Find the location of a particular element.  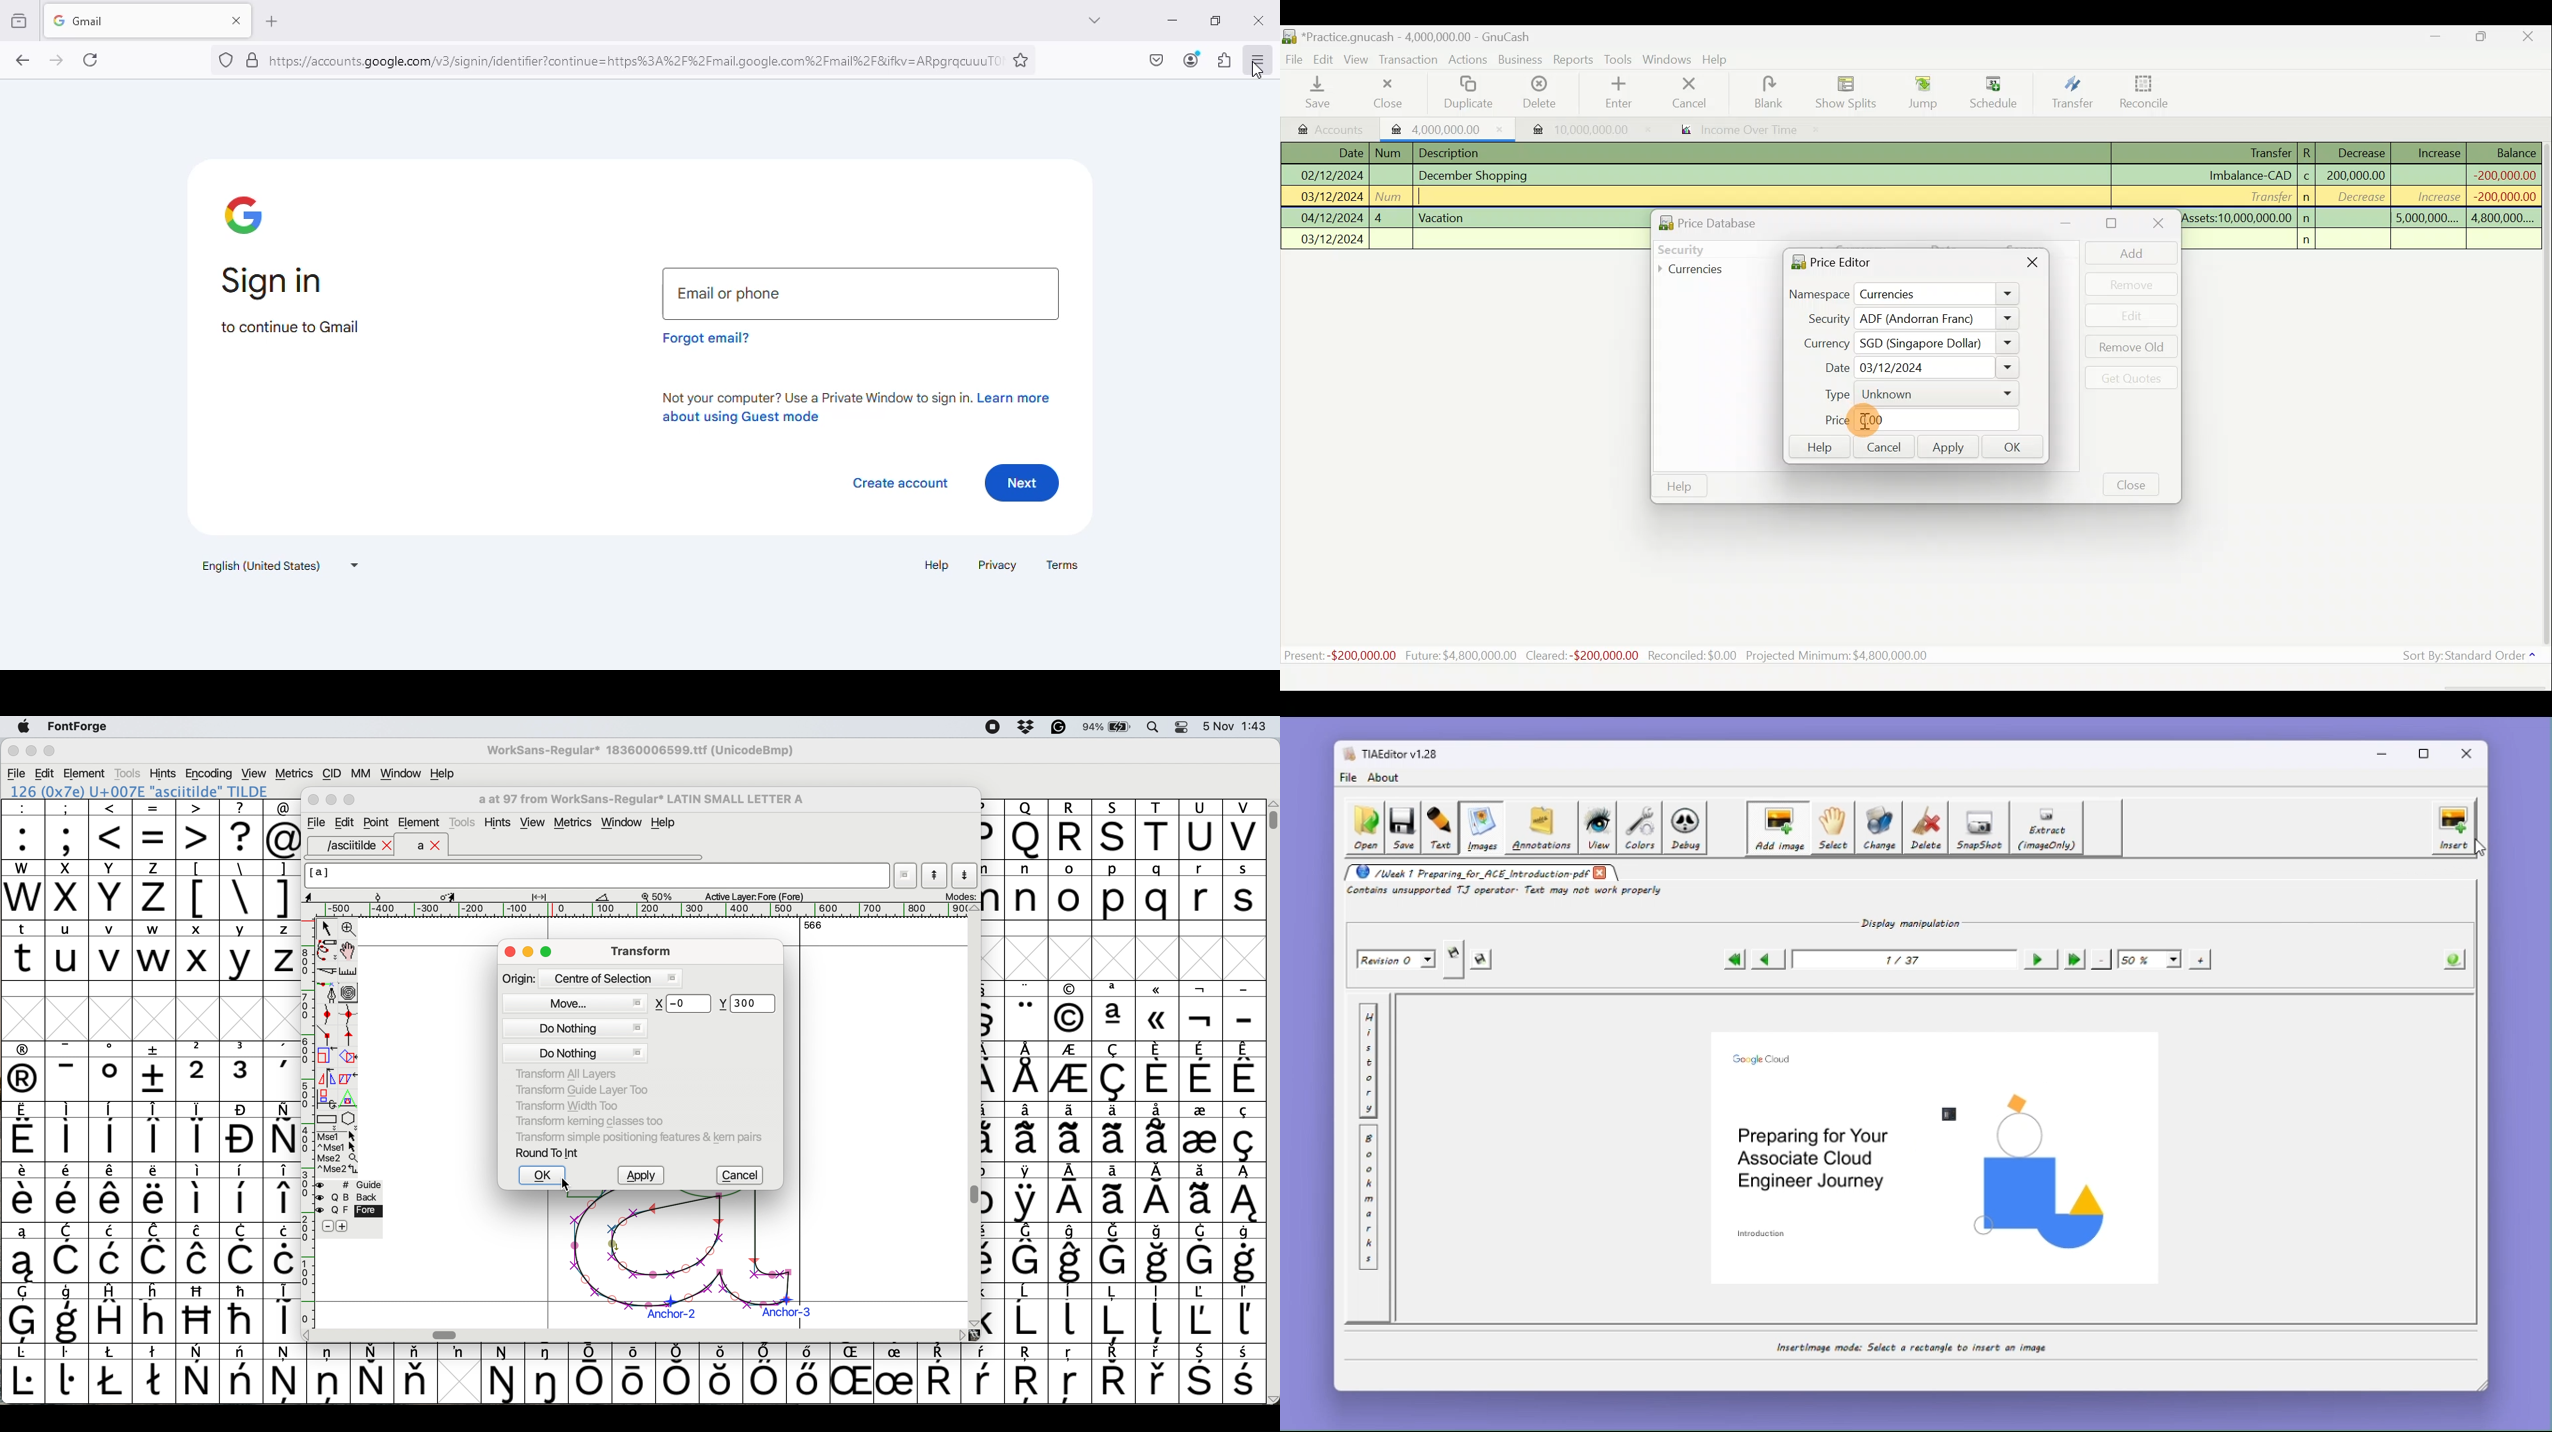

 is located at coordinates (854, 1374).